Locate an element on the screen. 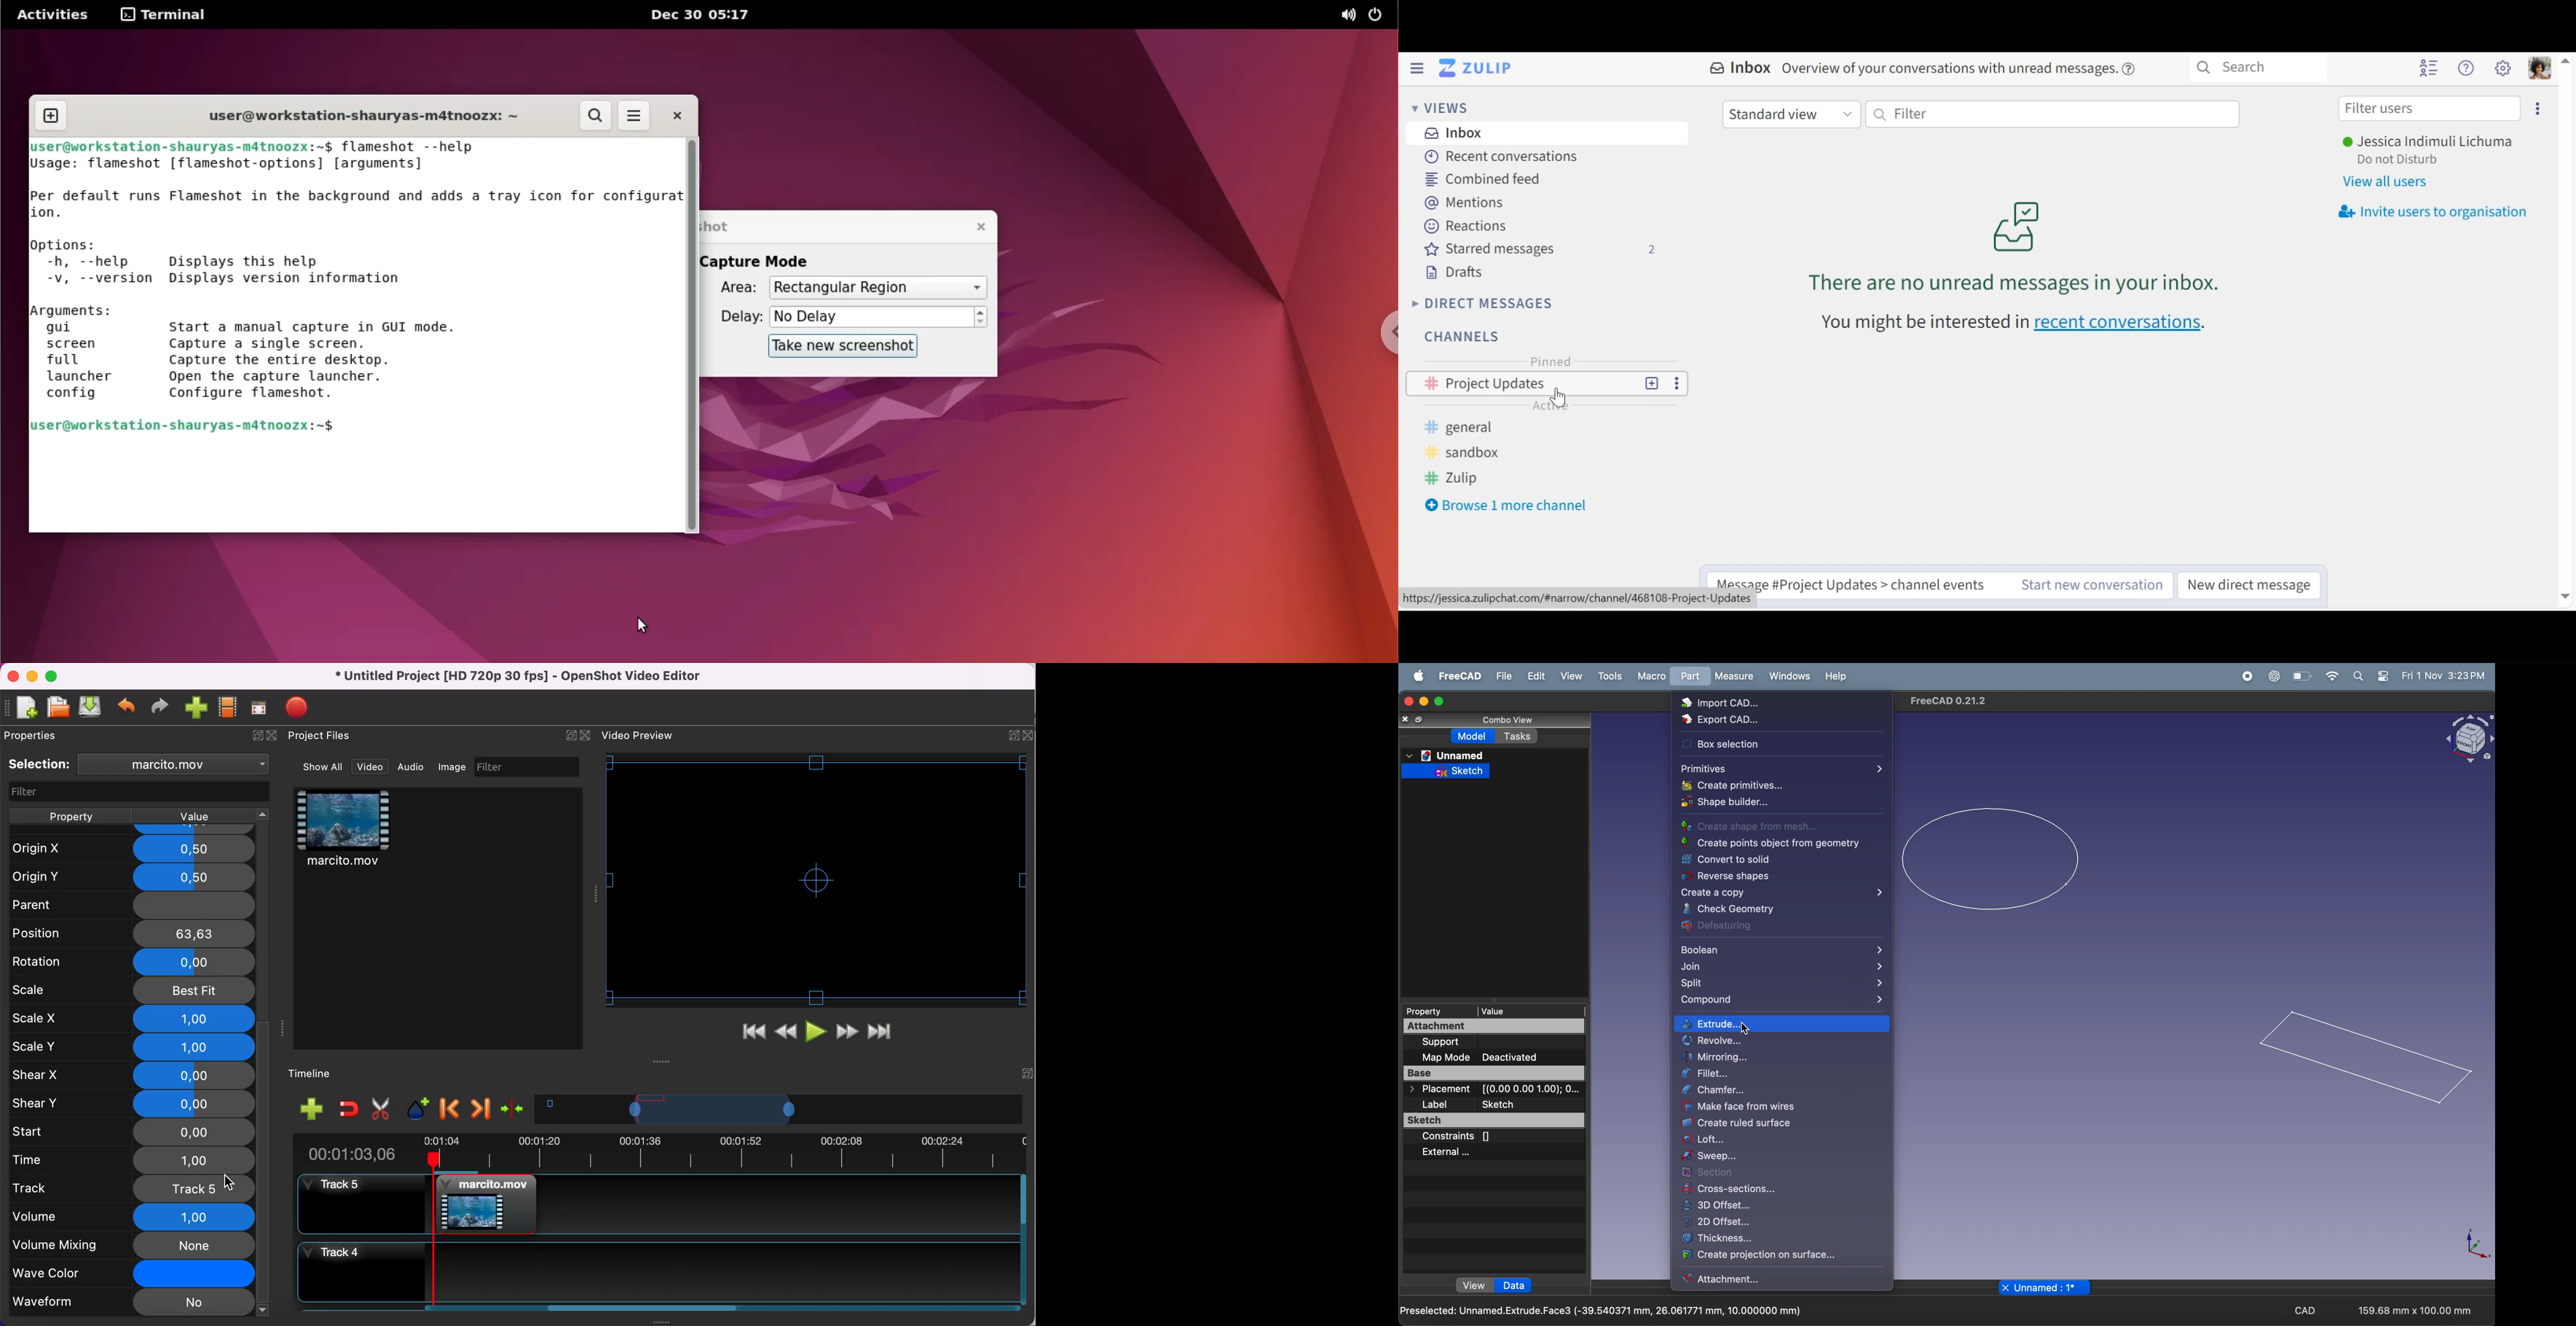 The width and height of the screenshot is (2576, 1344). Measure is located at coordinates (1734, 677).